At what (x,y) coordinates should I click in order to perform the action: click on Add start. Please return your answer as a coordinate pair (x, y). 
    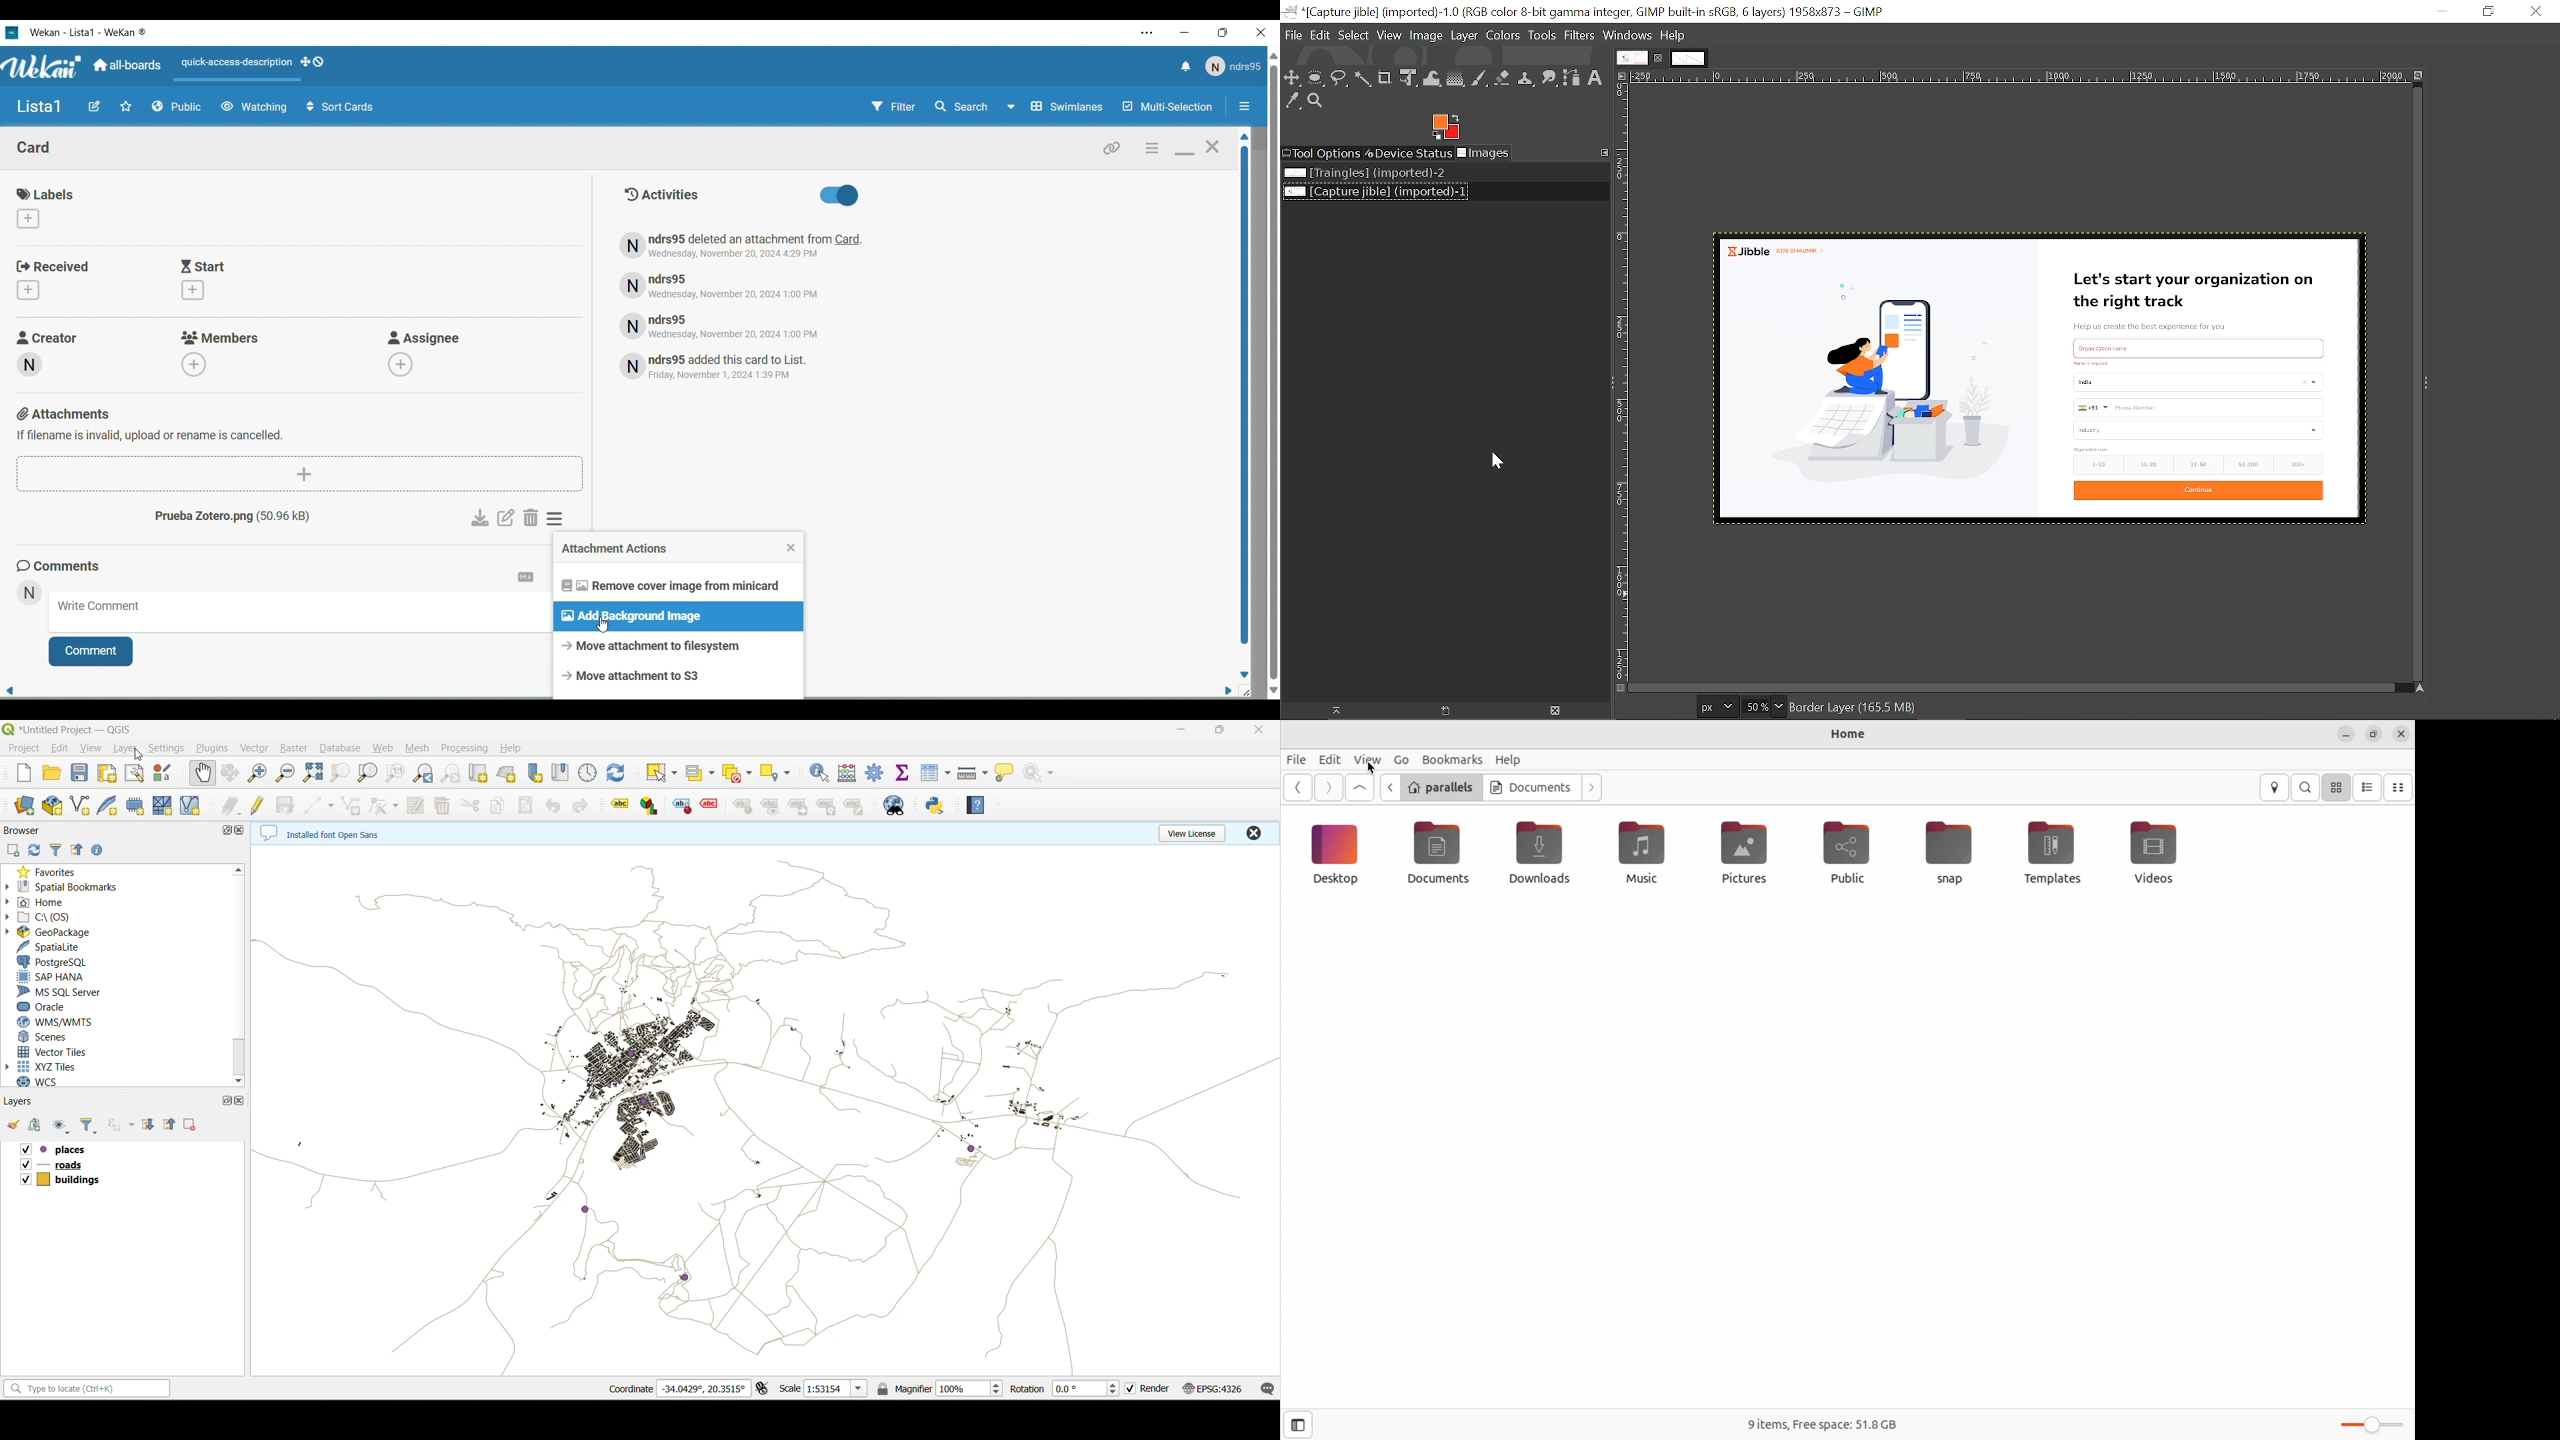
    Looking at the image, I should click on (194, 290).